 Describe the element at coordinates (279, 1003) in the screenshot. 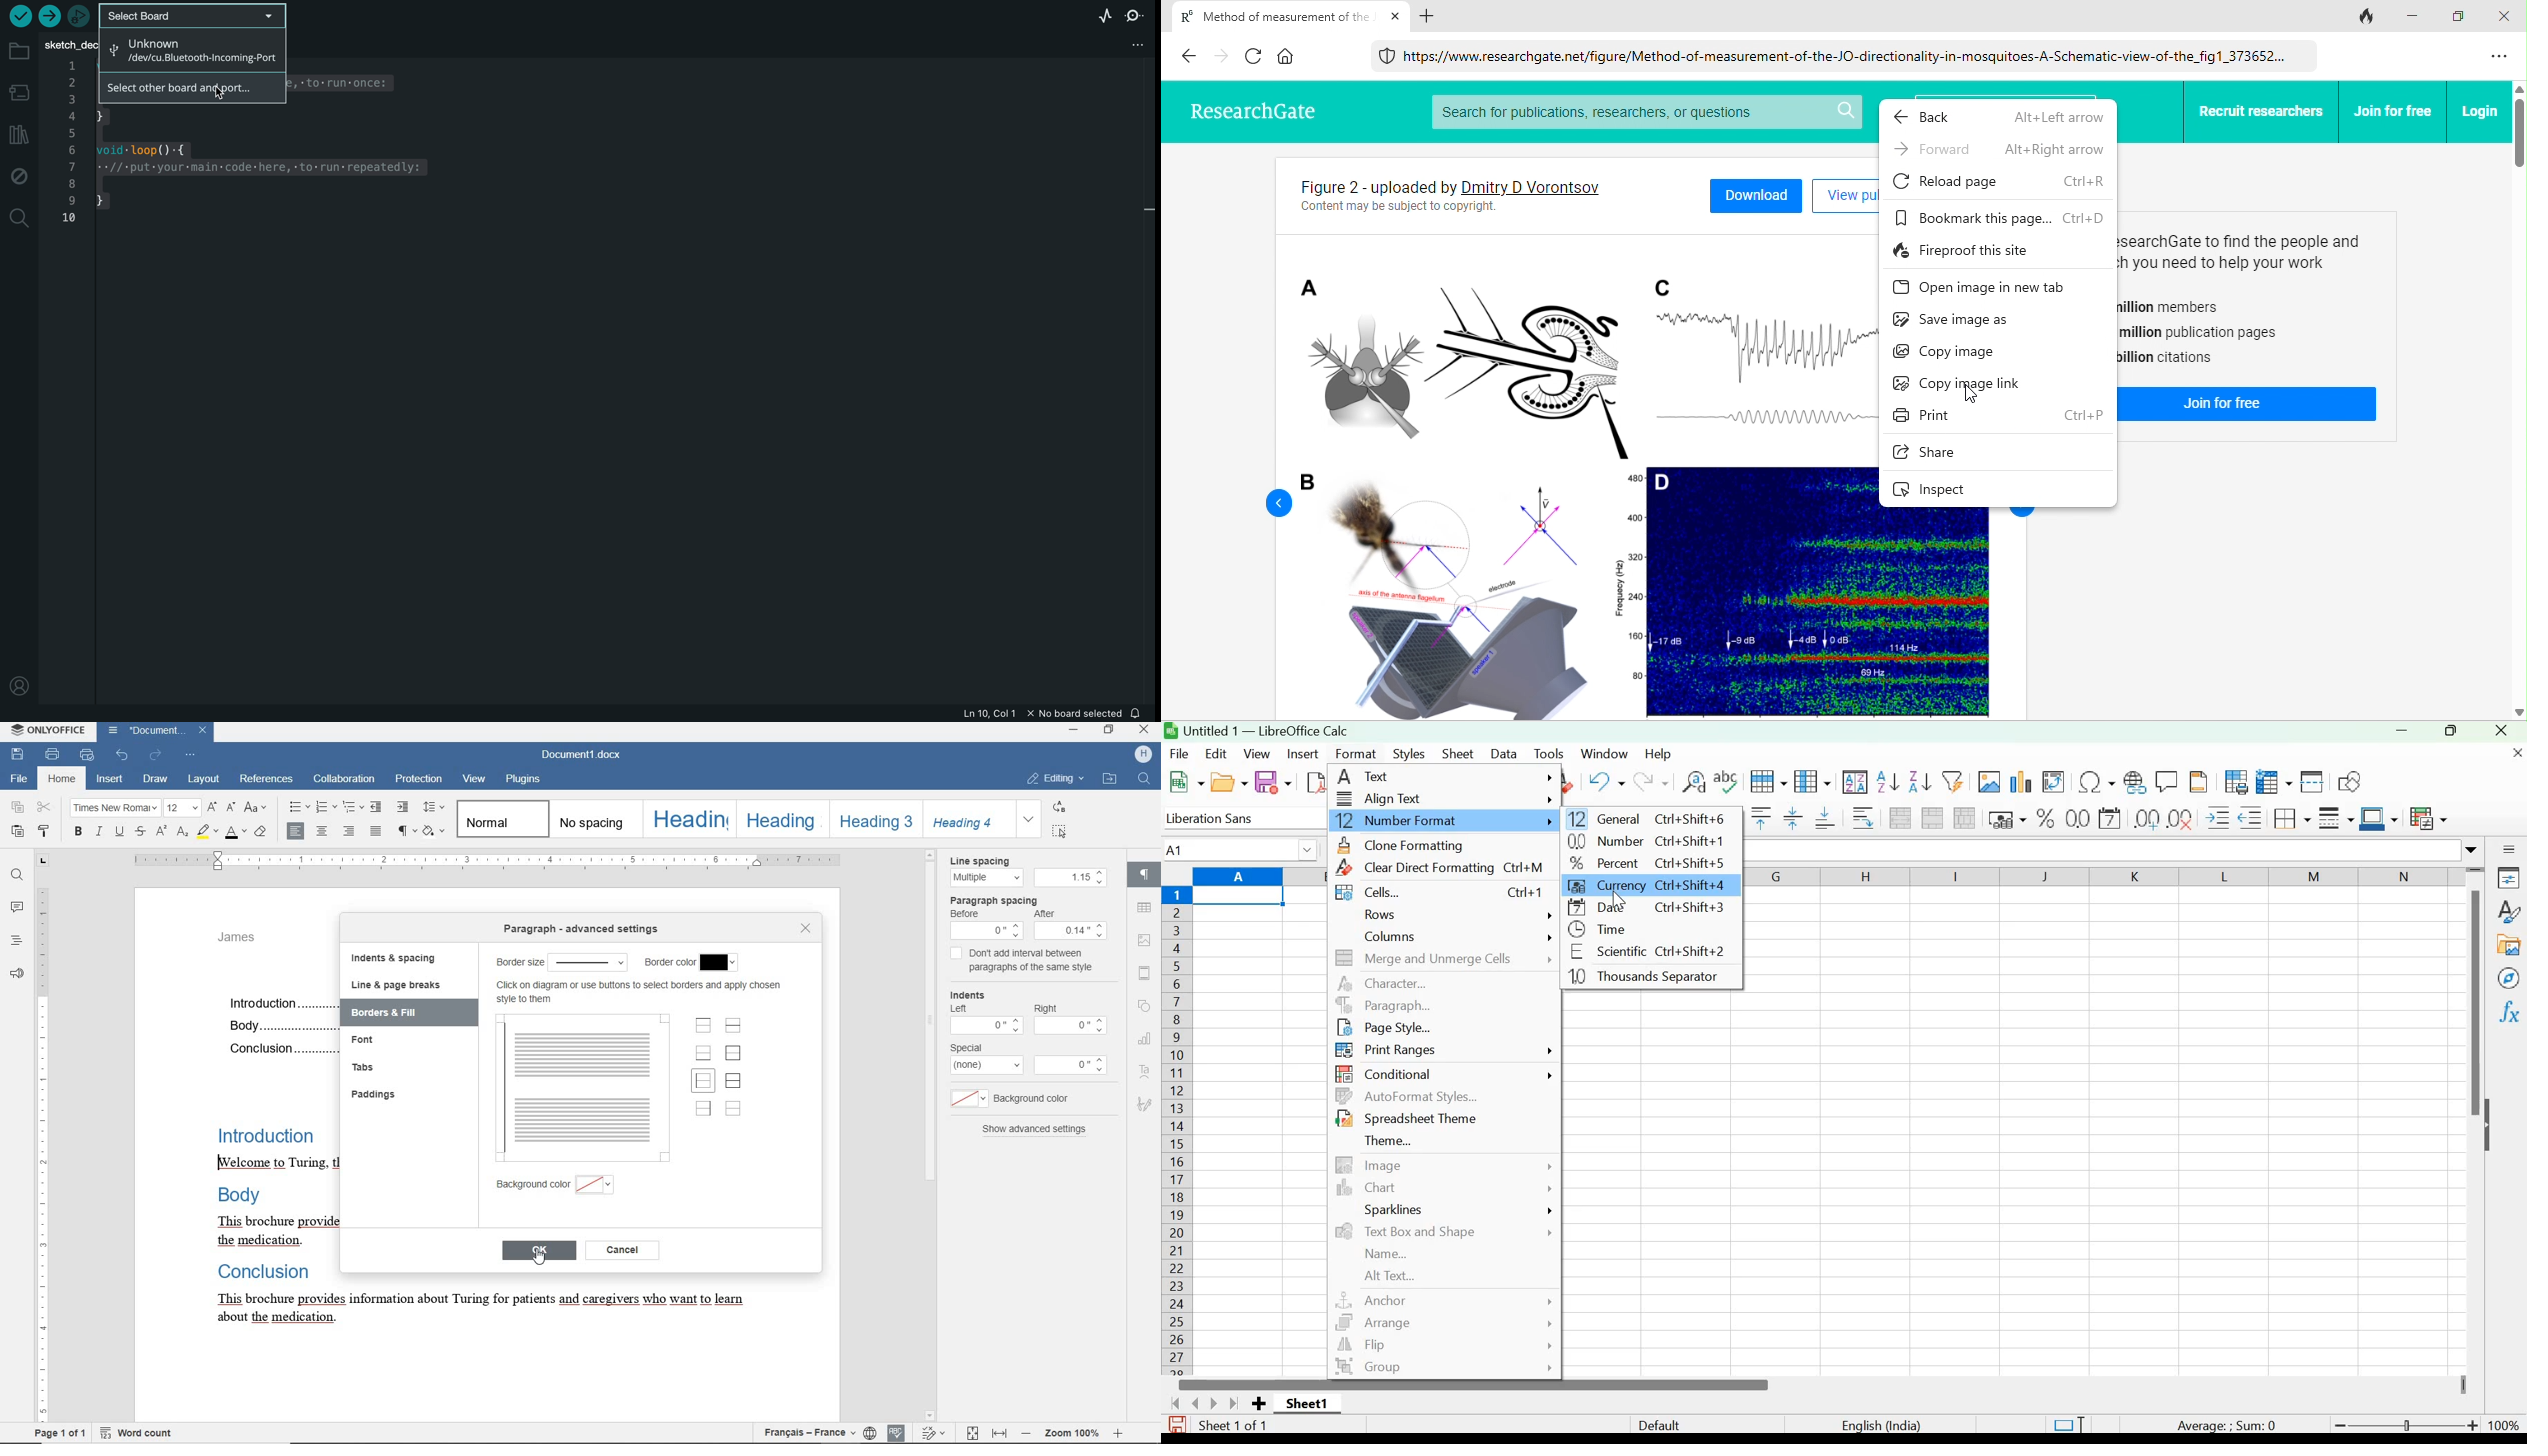

I see `introduction` at that location.